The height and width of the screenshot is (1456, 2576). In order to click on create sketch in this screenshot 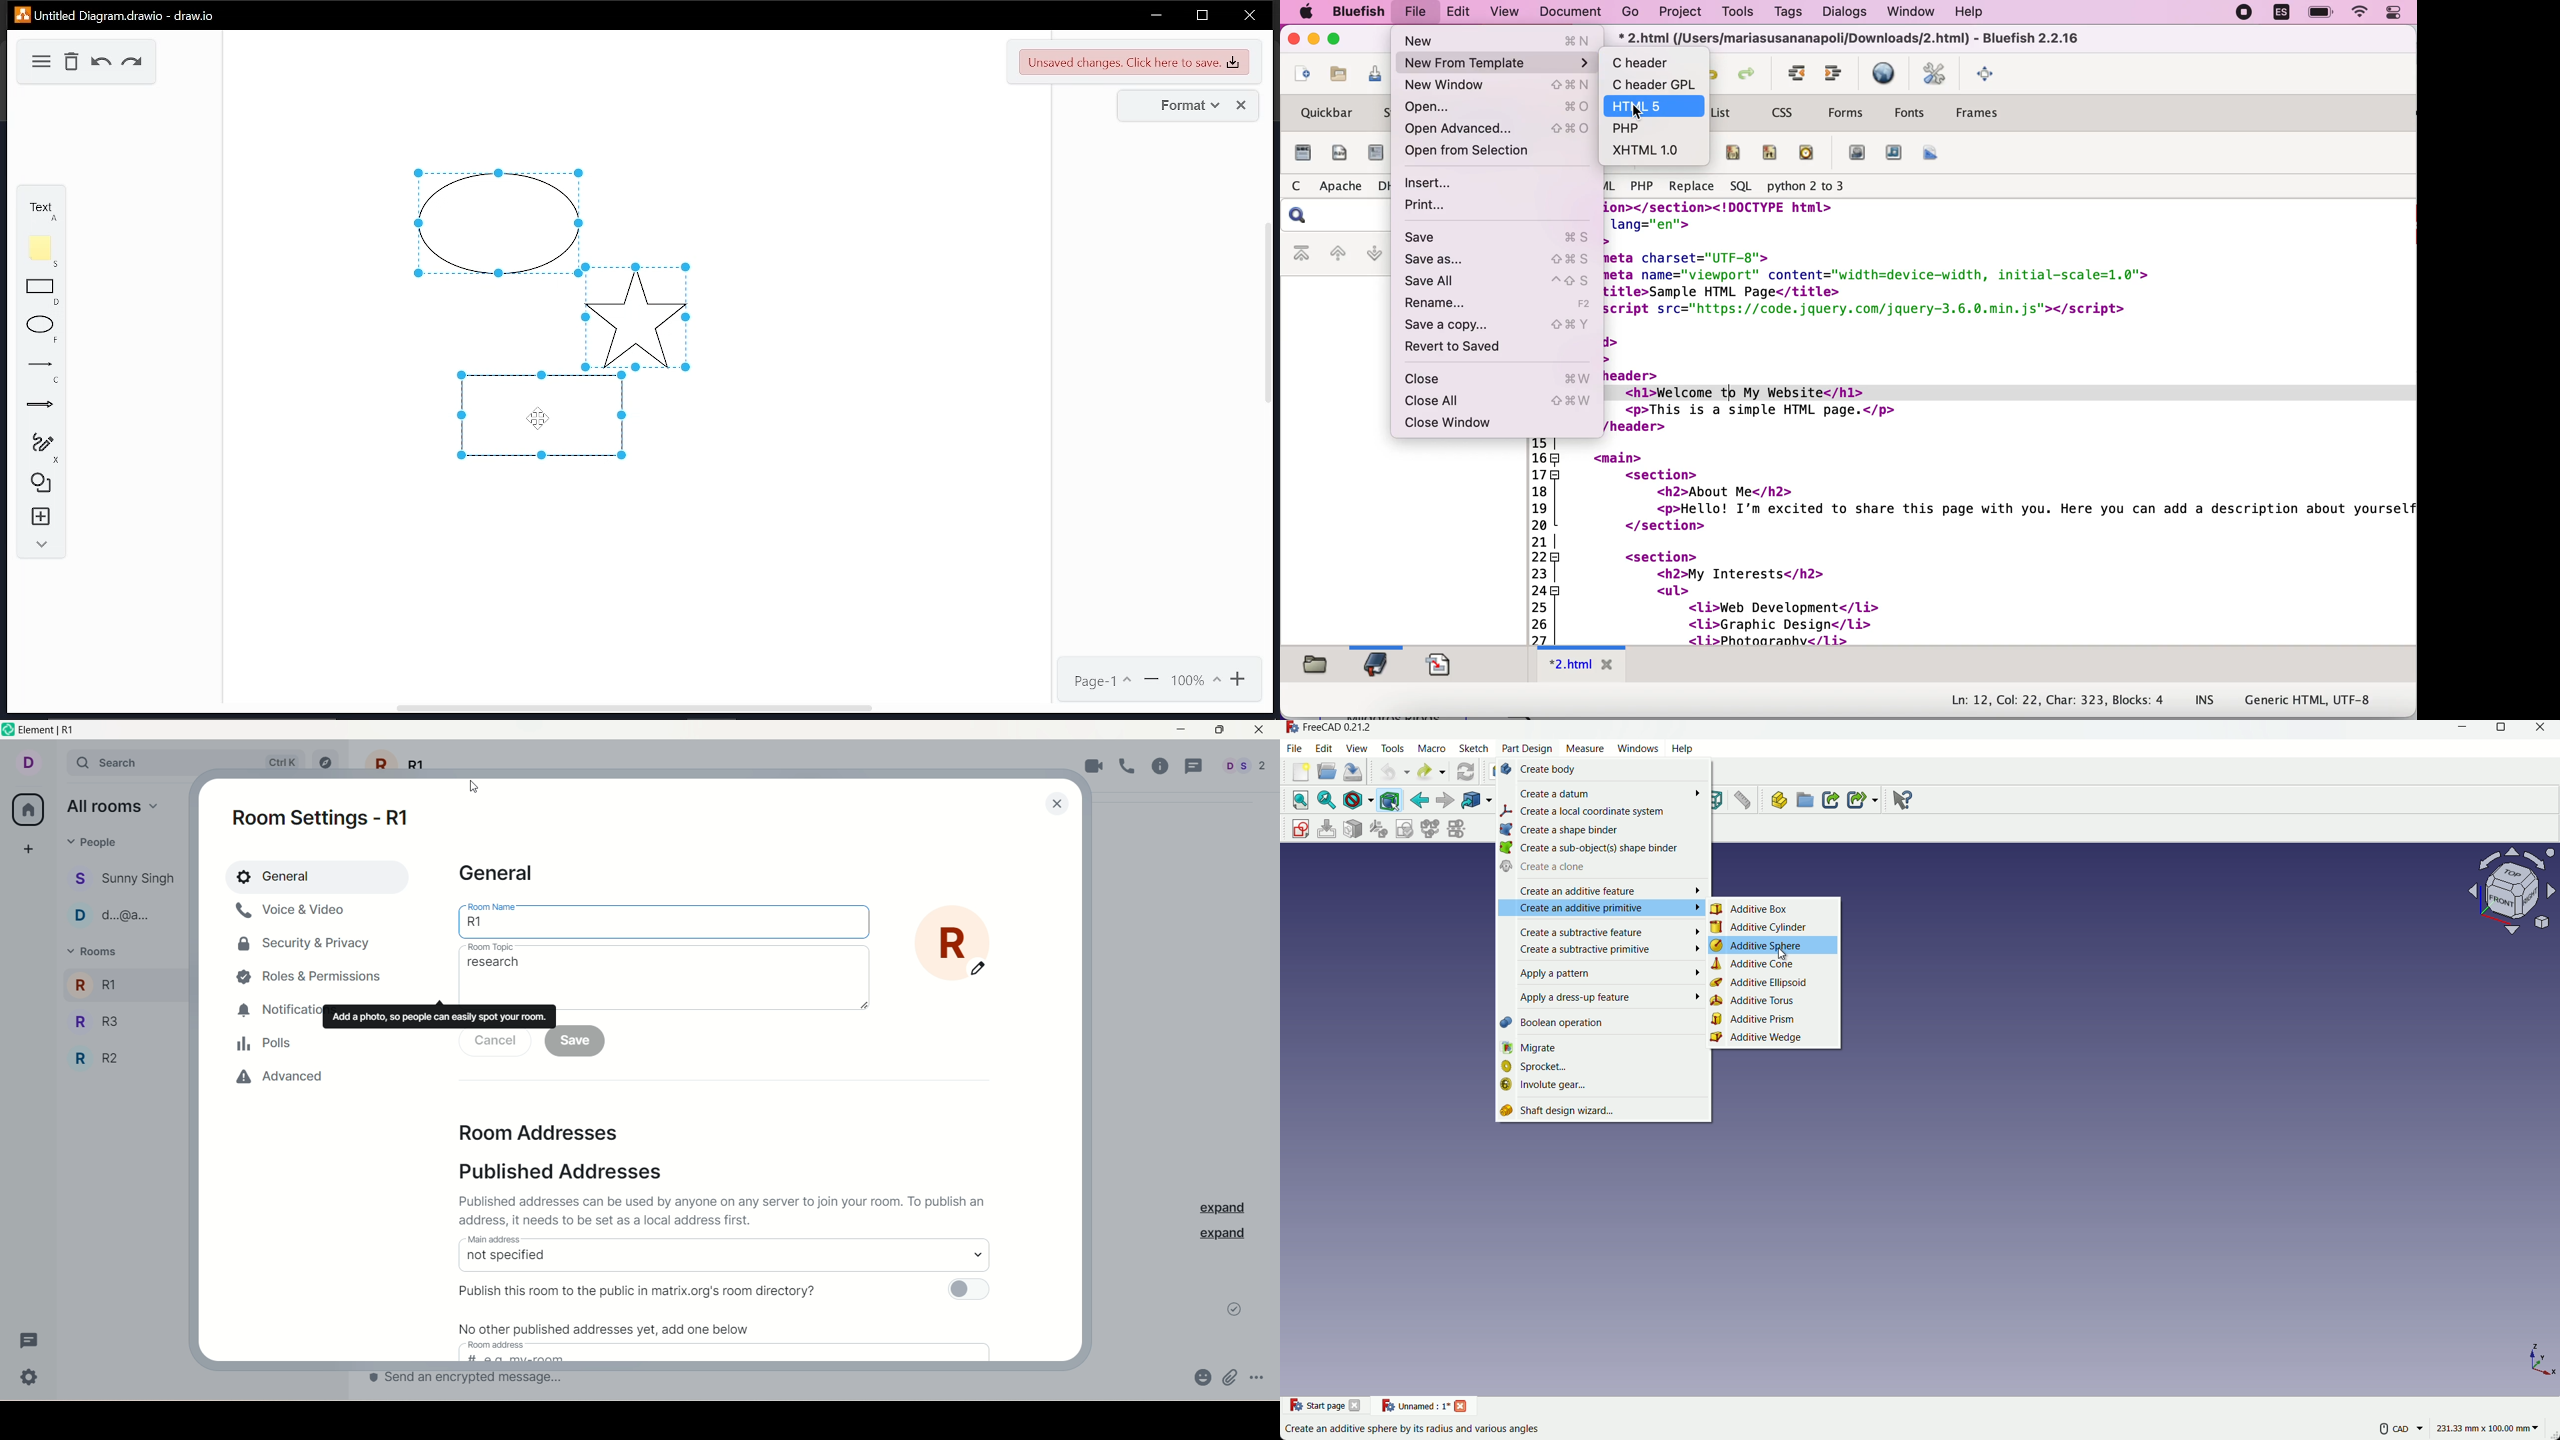, I will do `click(1301, 829)`.